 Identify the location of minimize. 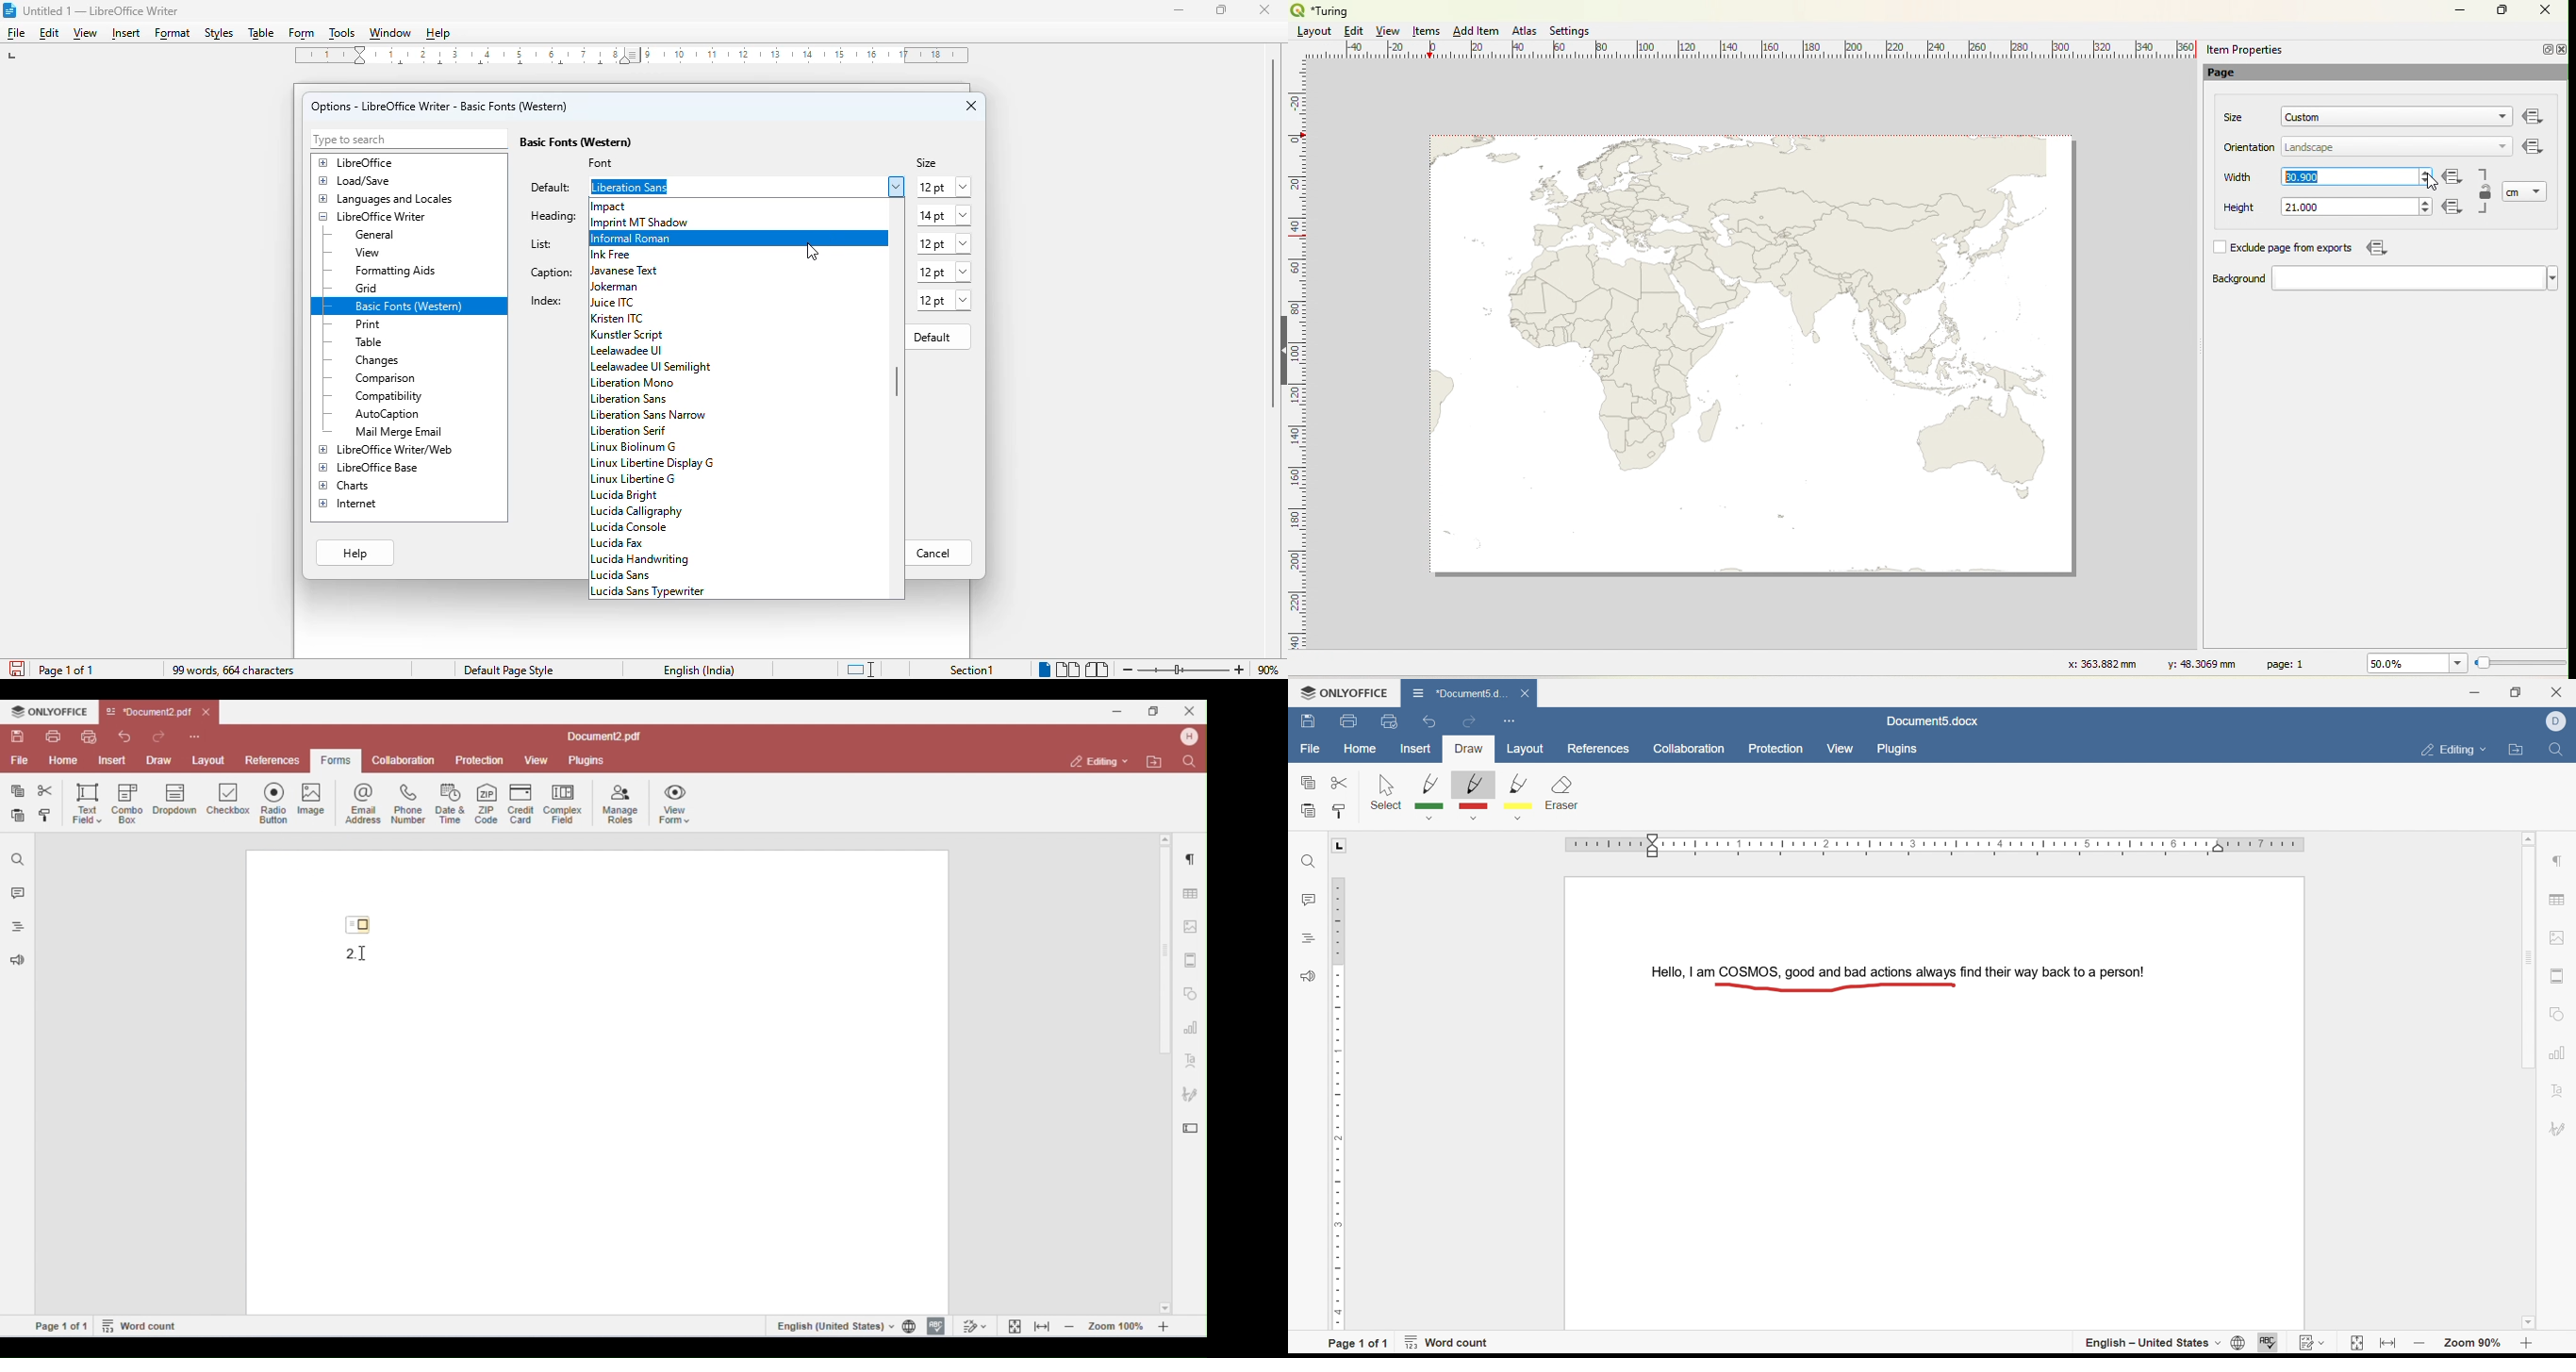
(1180, 10).